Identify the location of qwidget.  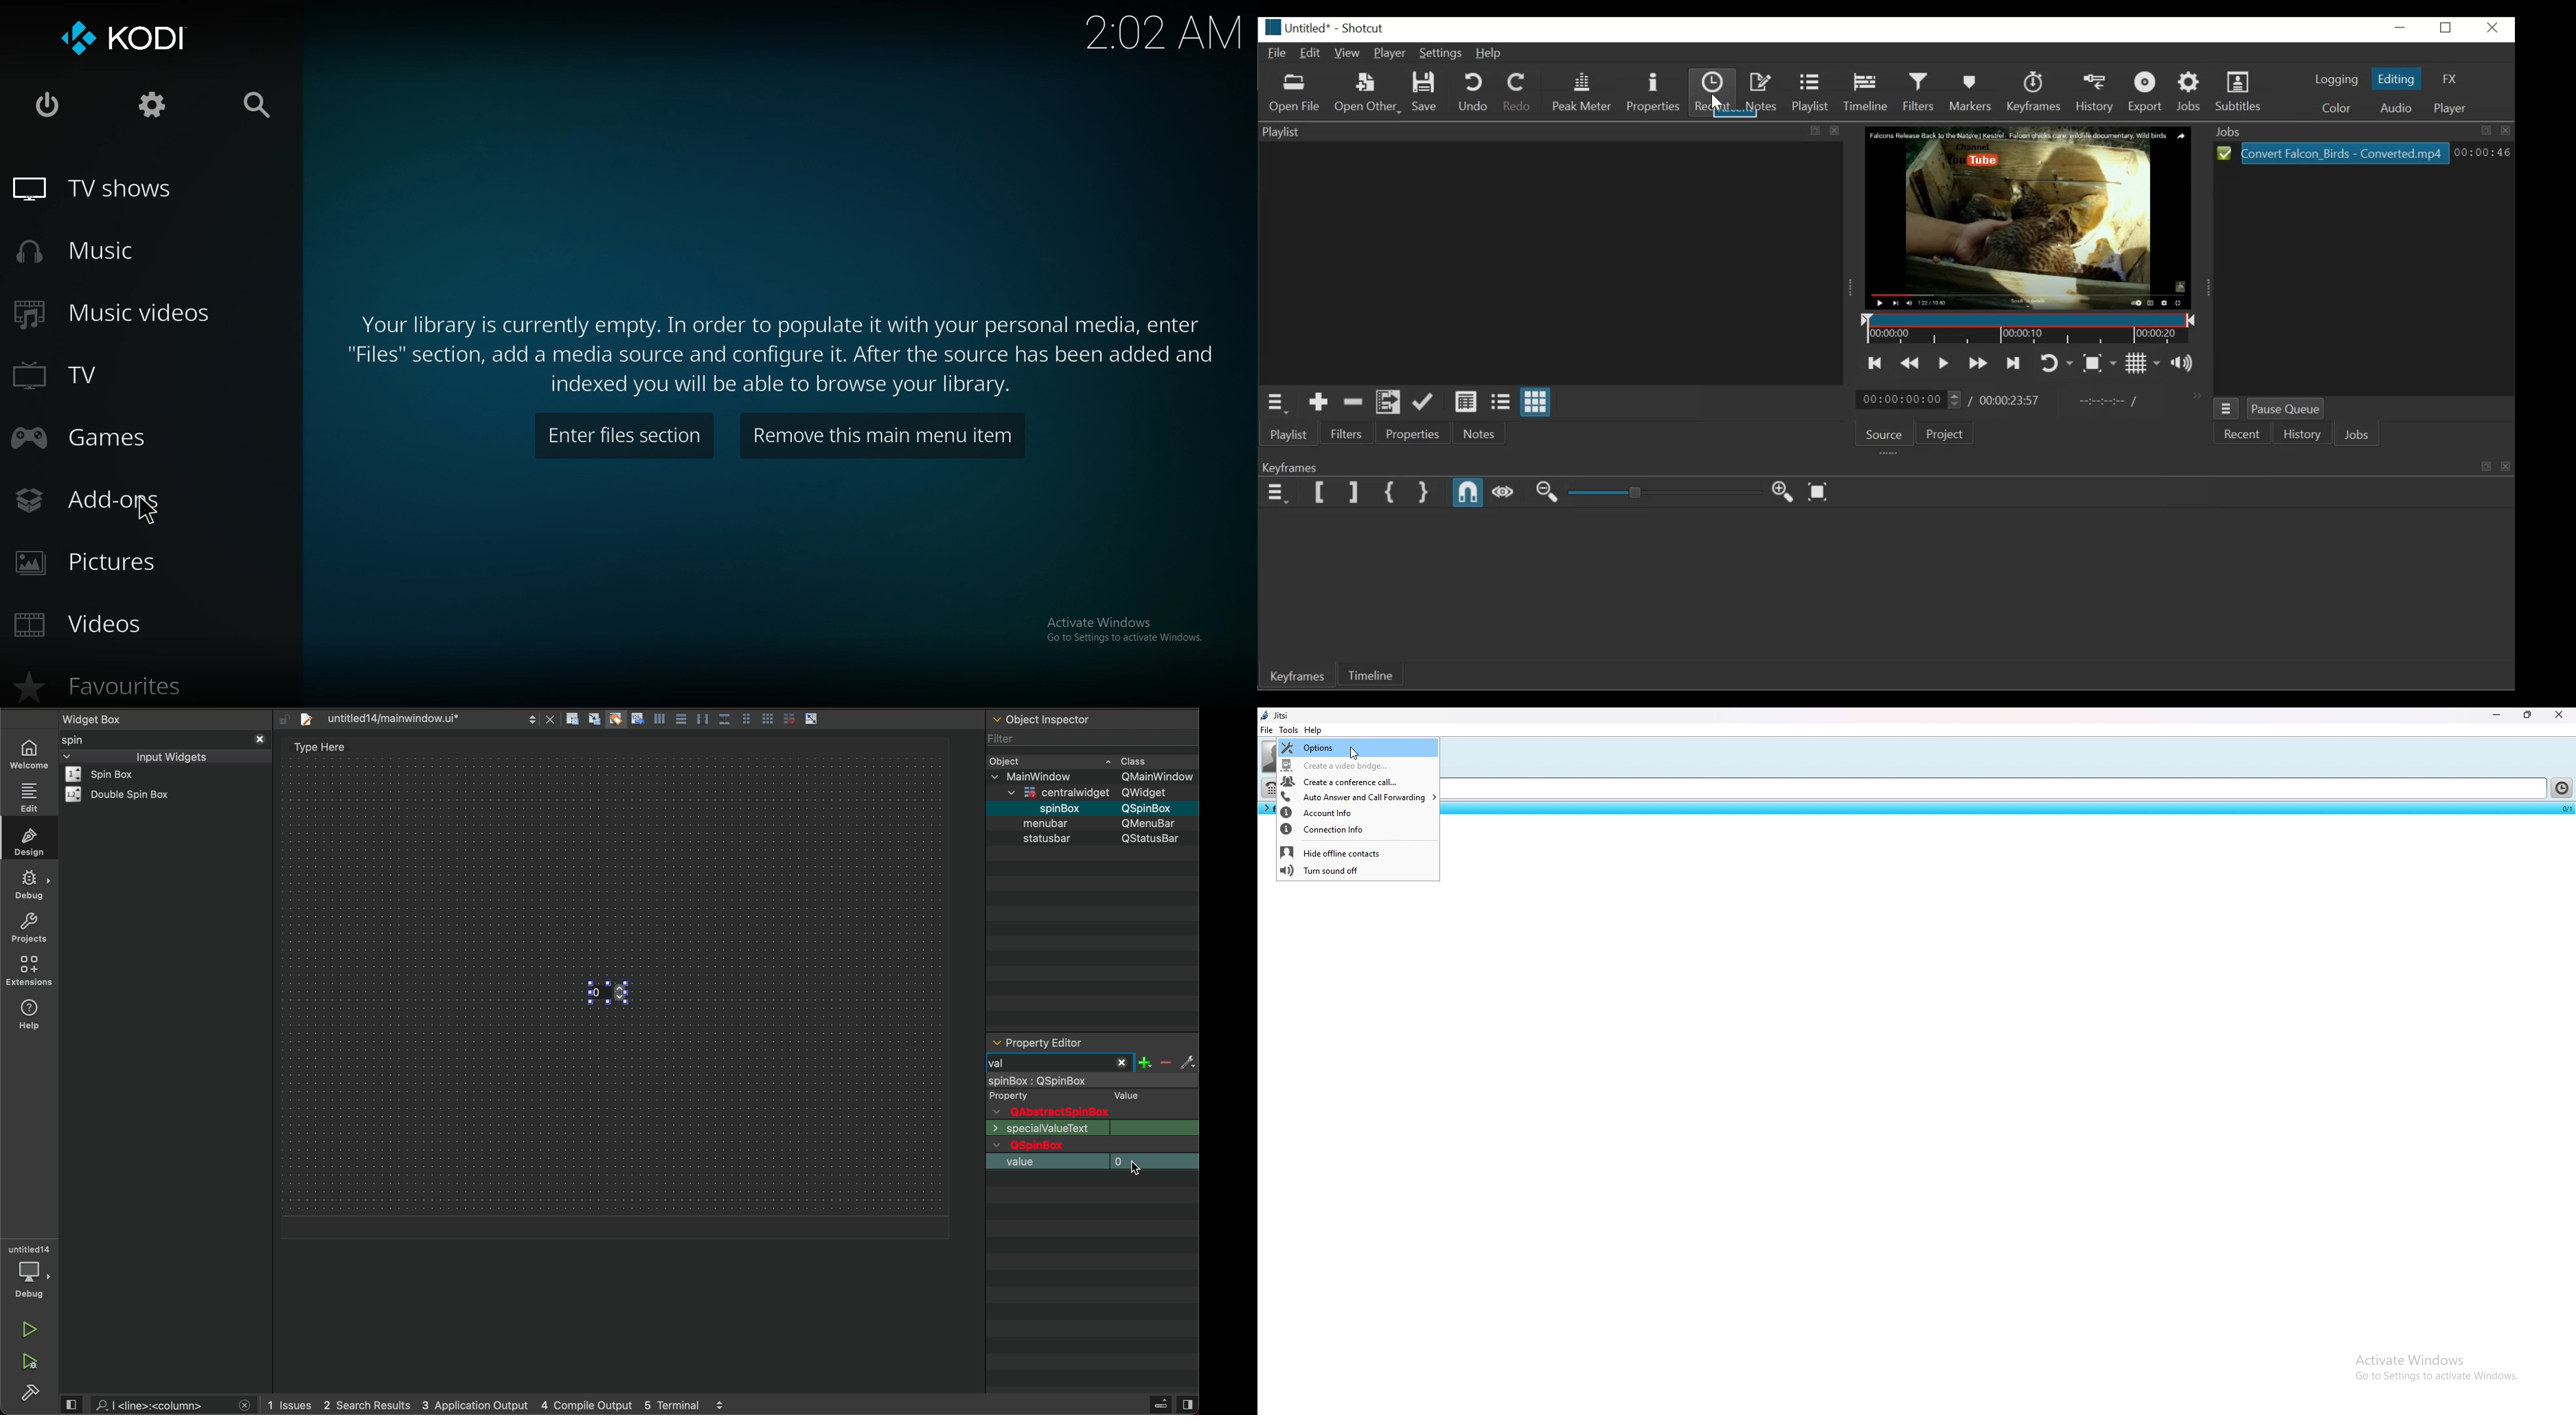
(1092, 1146).